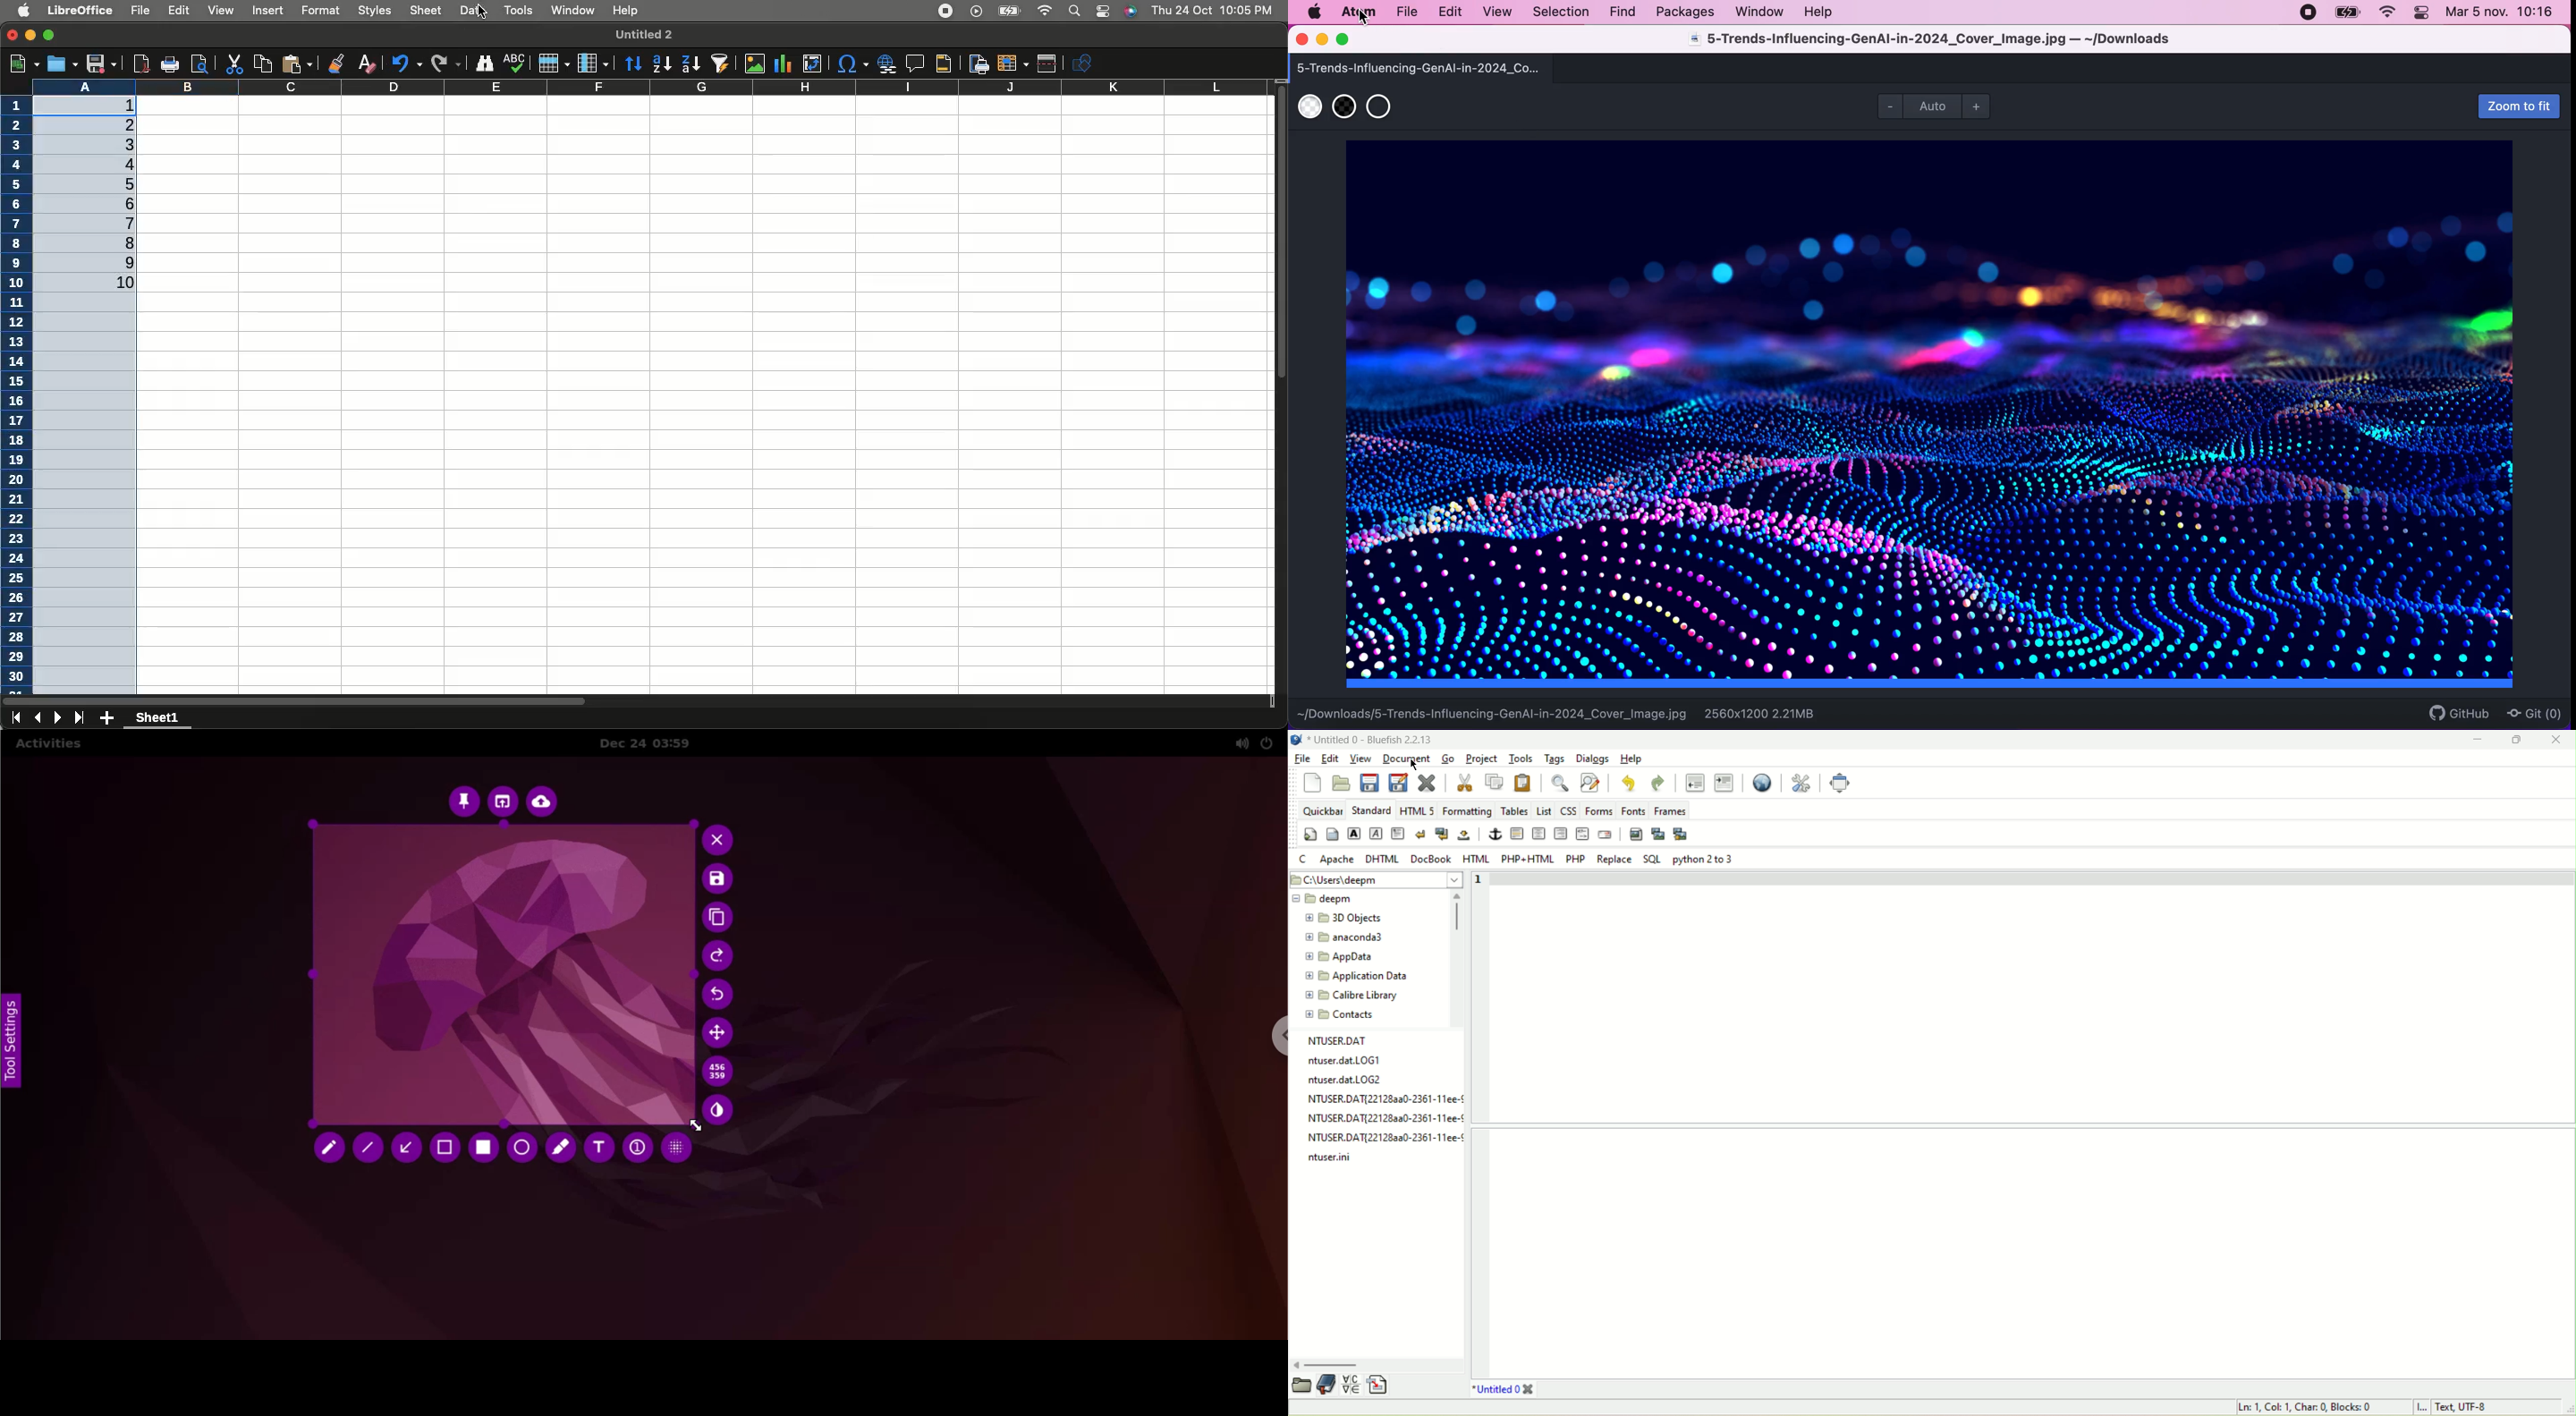 The image size is (2576, 1428). I want to click on Spelling, so click(514, 64).